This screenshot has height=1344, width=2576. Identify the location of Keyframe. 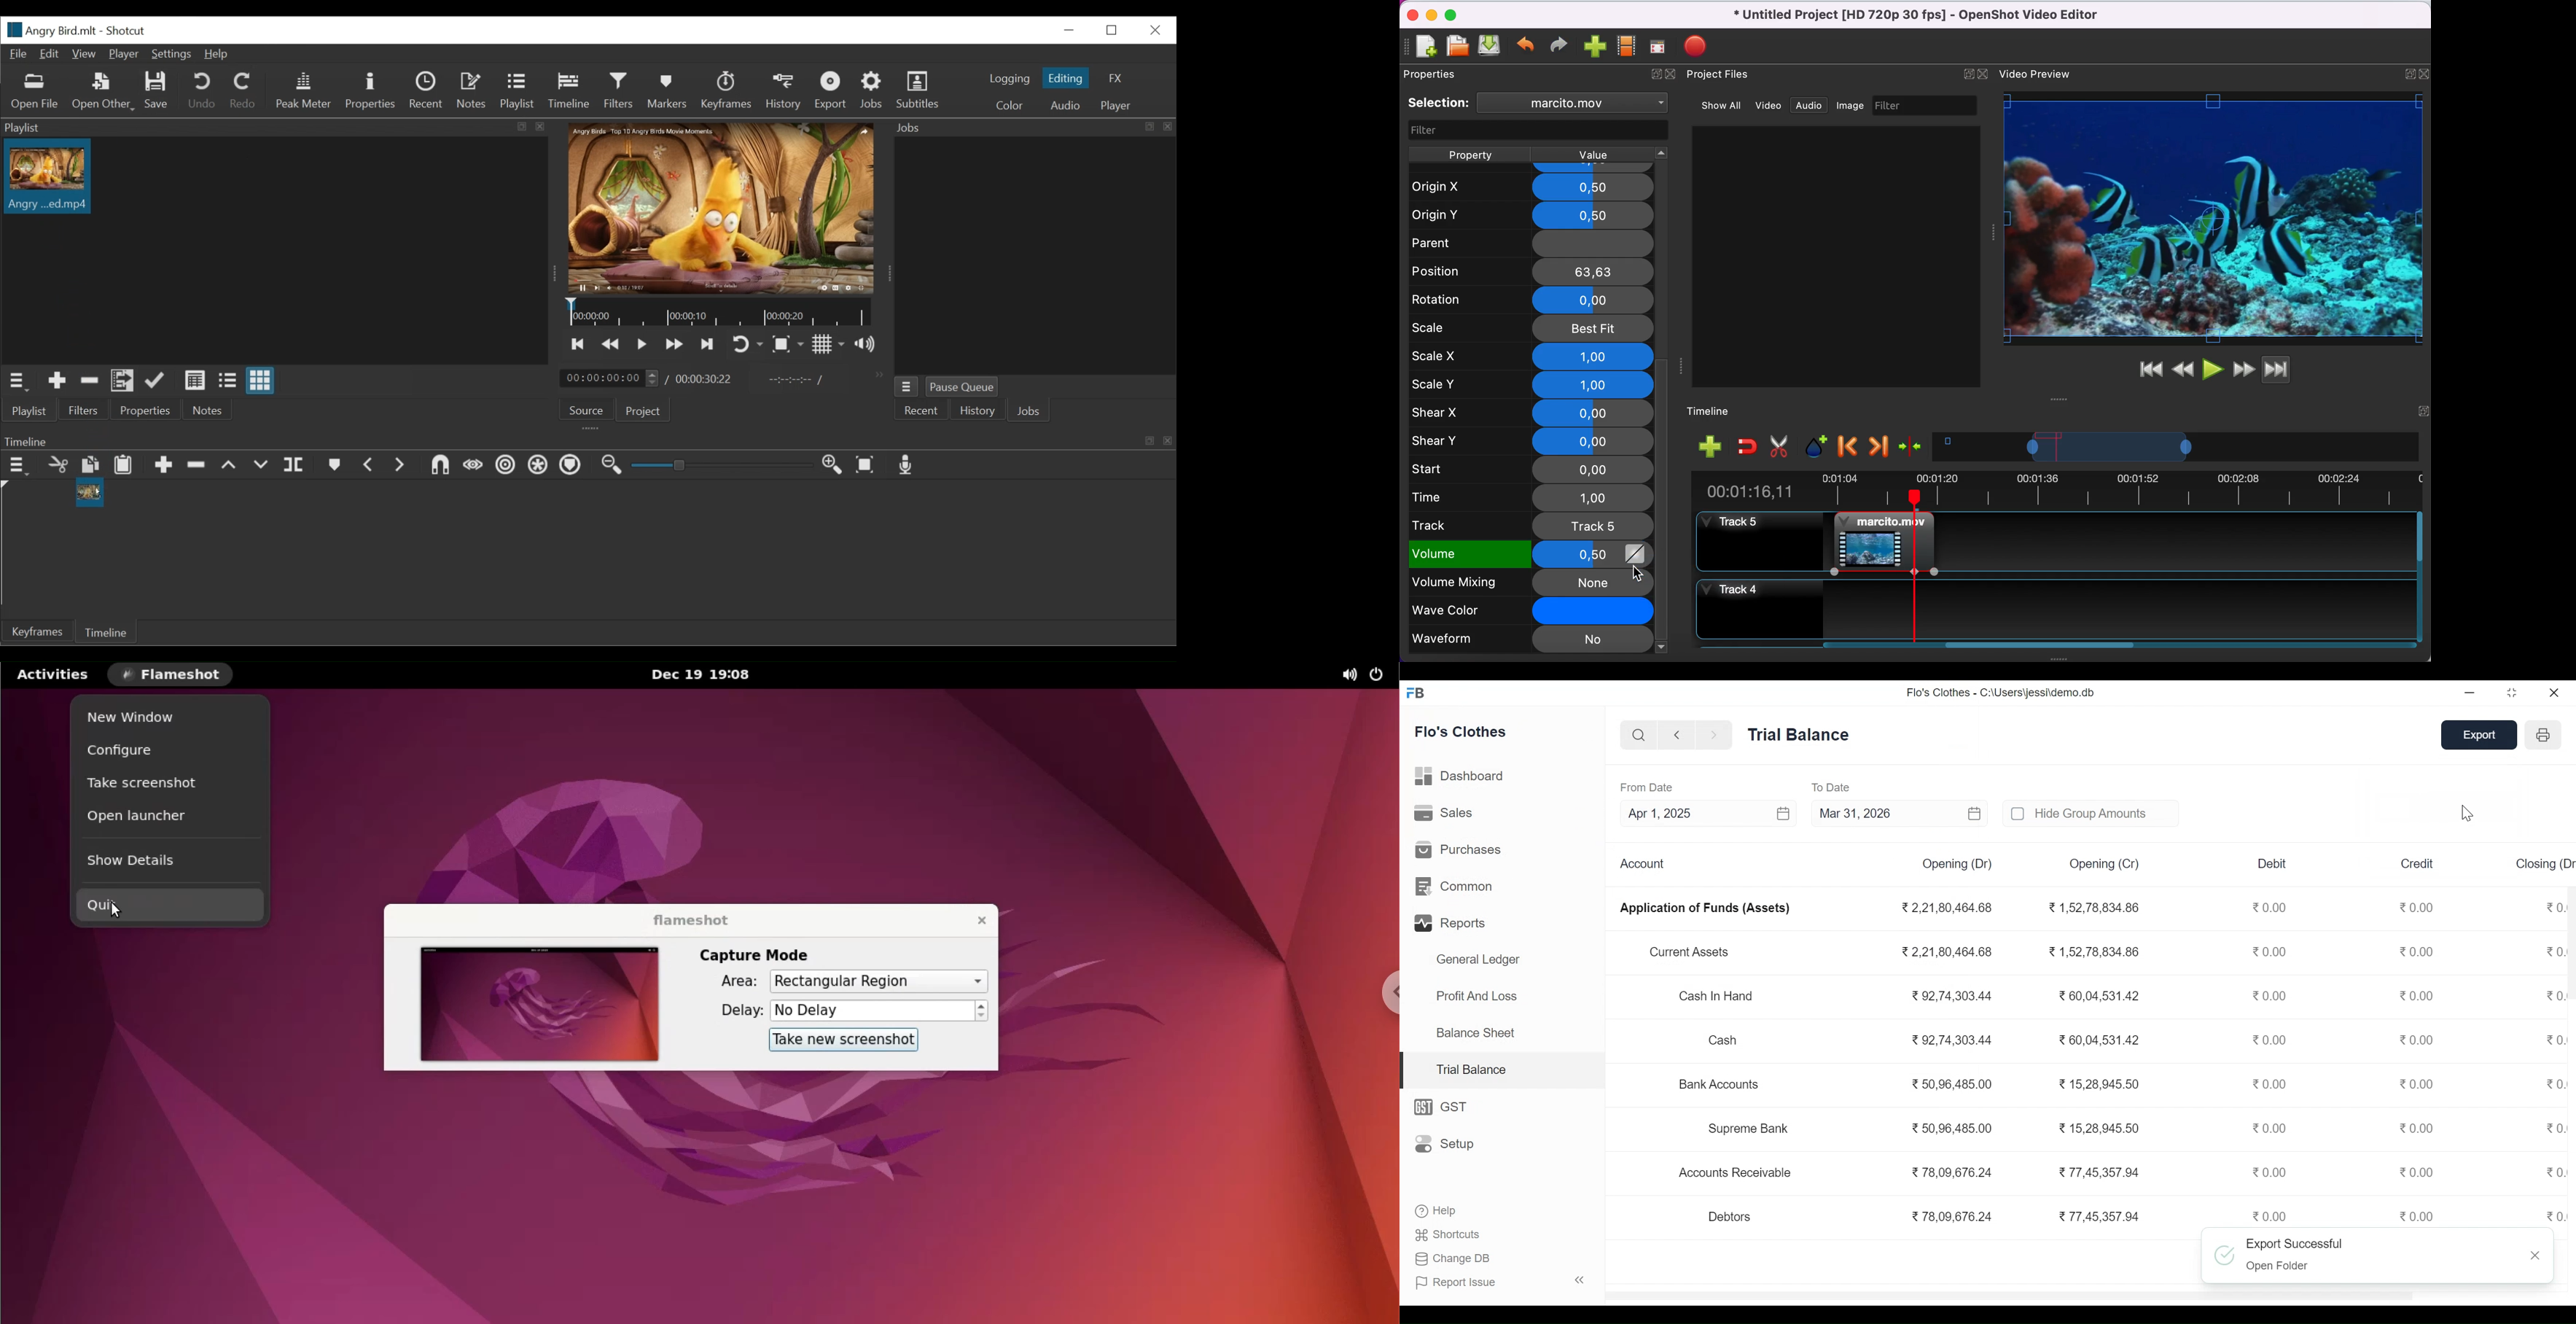
(36, 633).